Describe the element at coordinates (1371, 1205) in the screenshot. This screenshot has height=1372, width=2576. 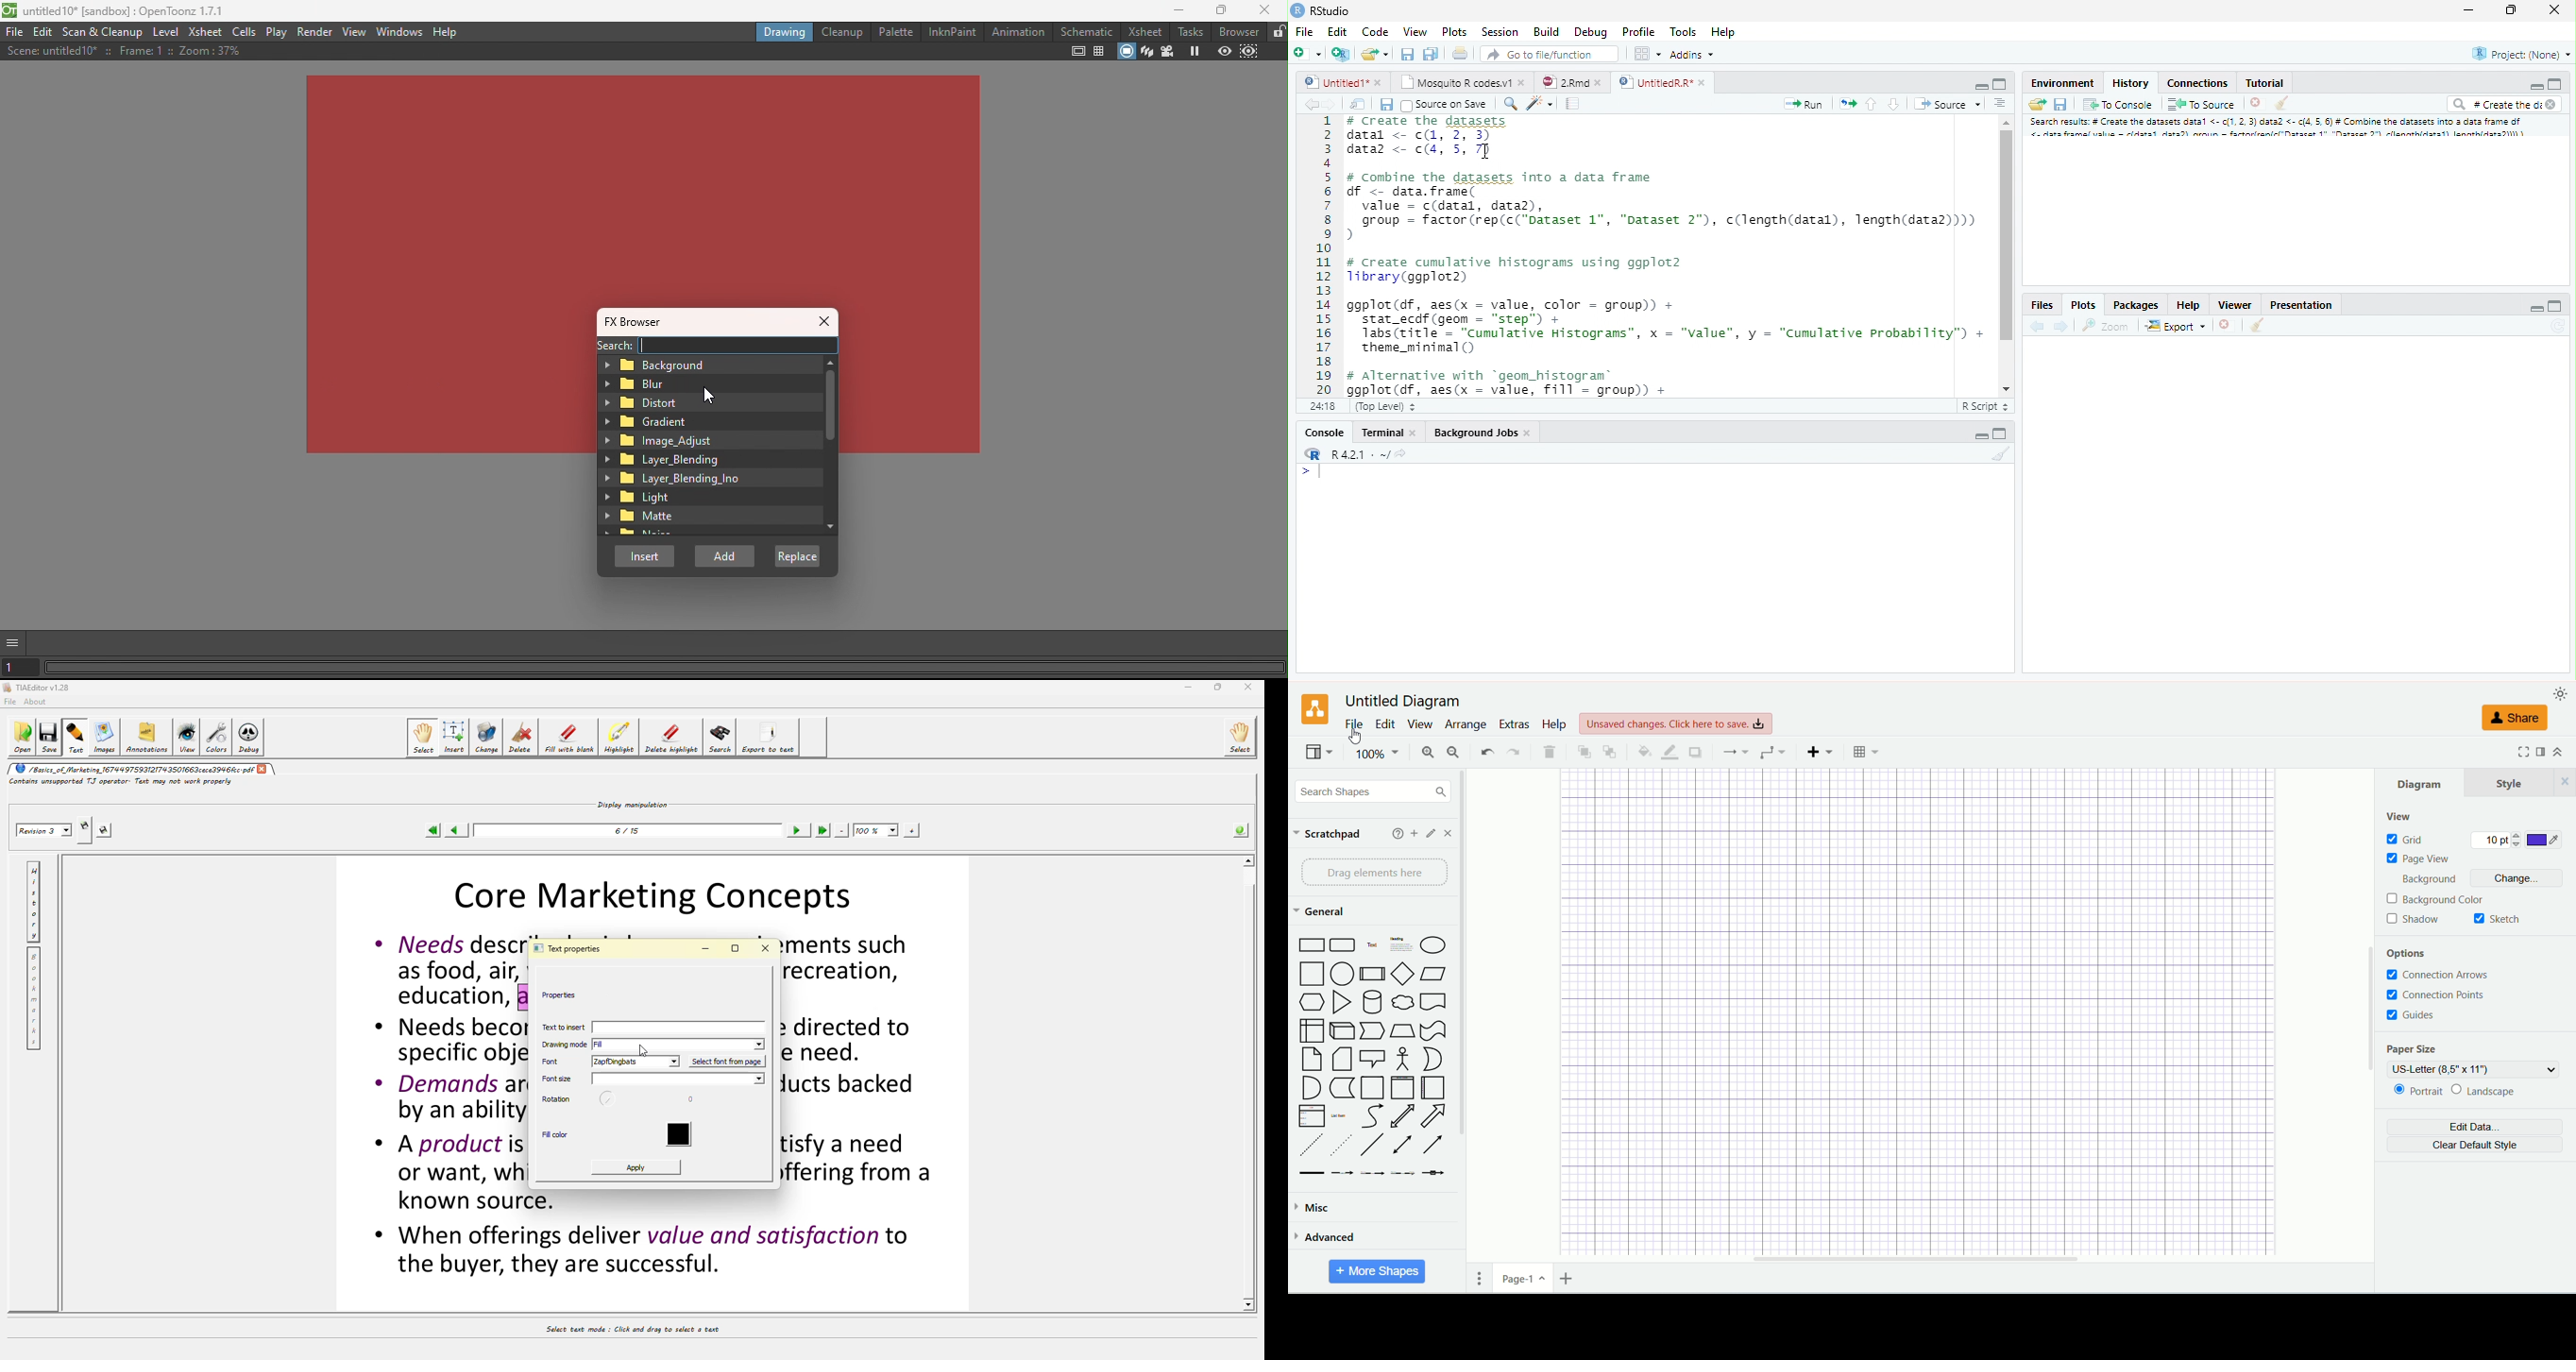
I see `misc` at that location.